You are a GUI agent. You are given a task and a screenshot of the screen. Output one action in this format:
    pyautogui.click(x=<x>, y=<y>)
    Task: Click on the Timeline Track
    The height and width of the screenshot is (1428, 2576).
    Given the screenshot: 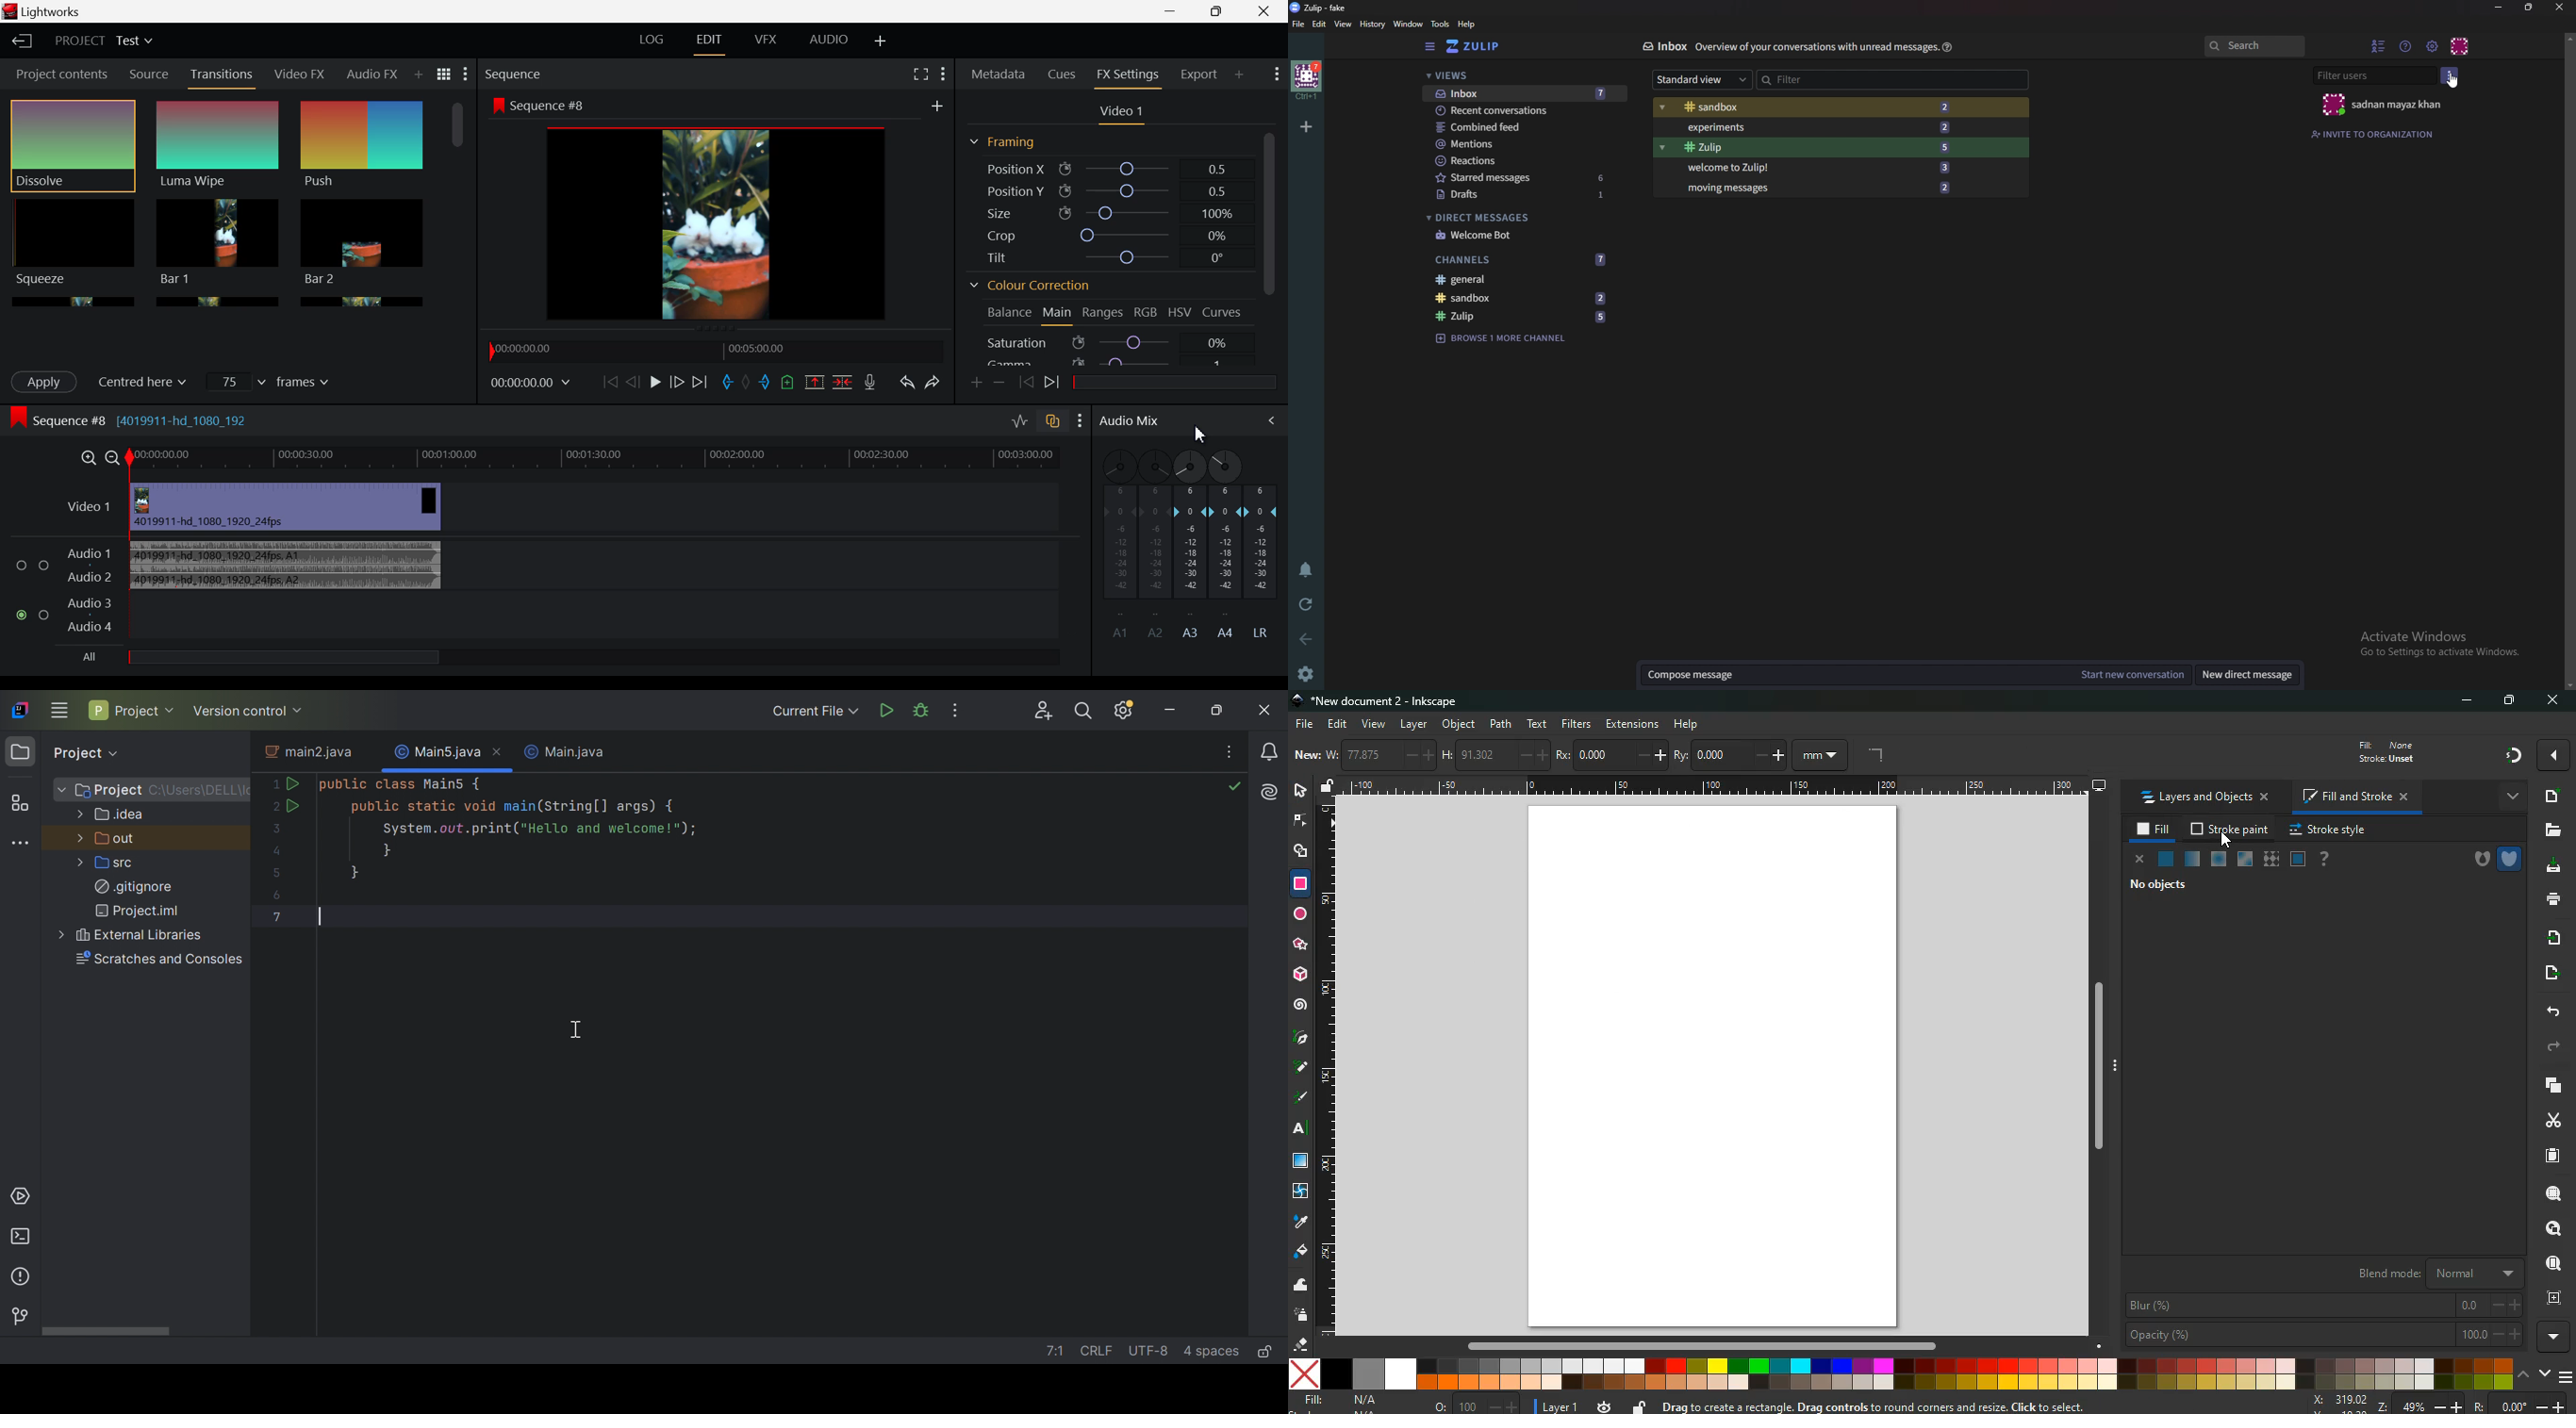 What is the action you would take?
    pyautogui.click(x=608, y=458)
    